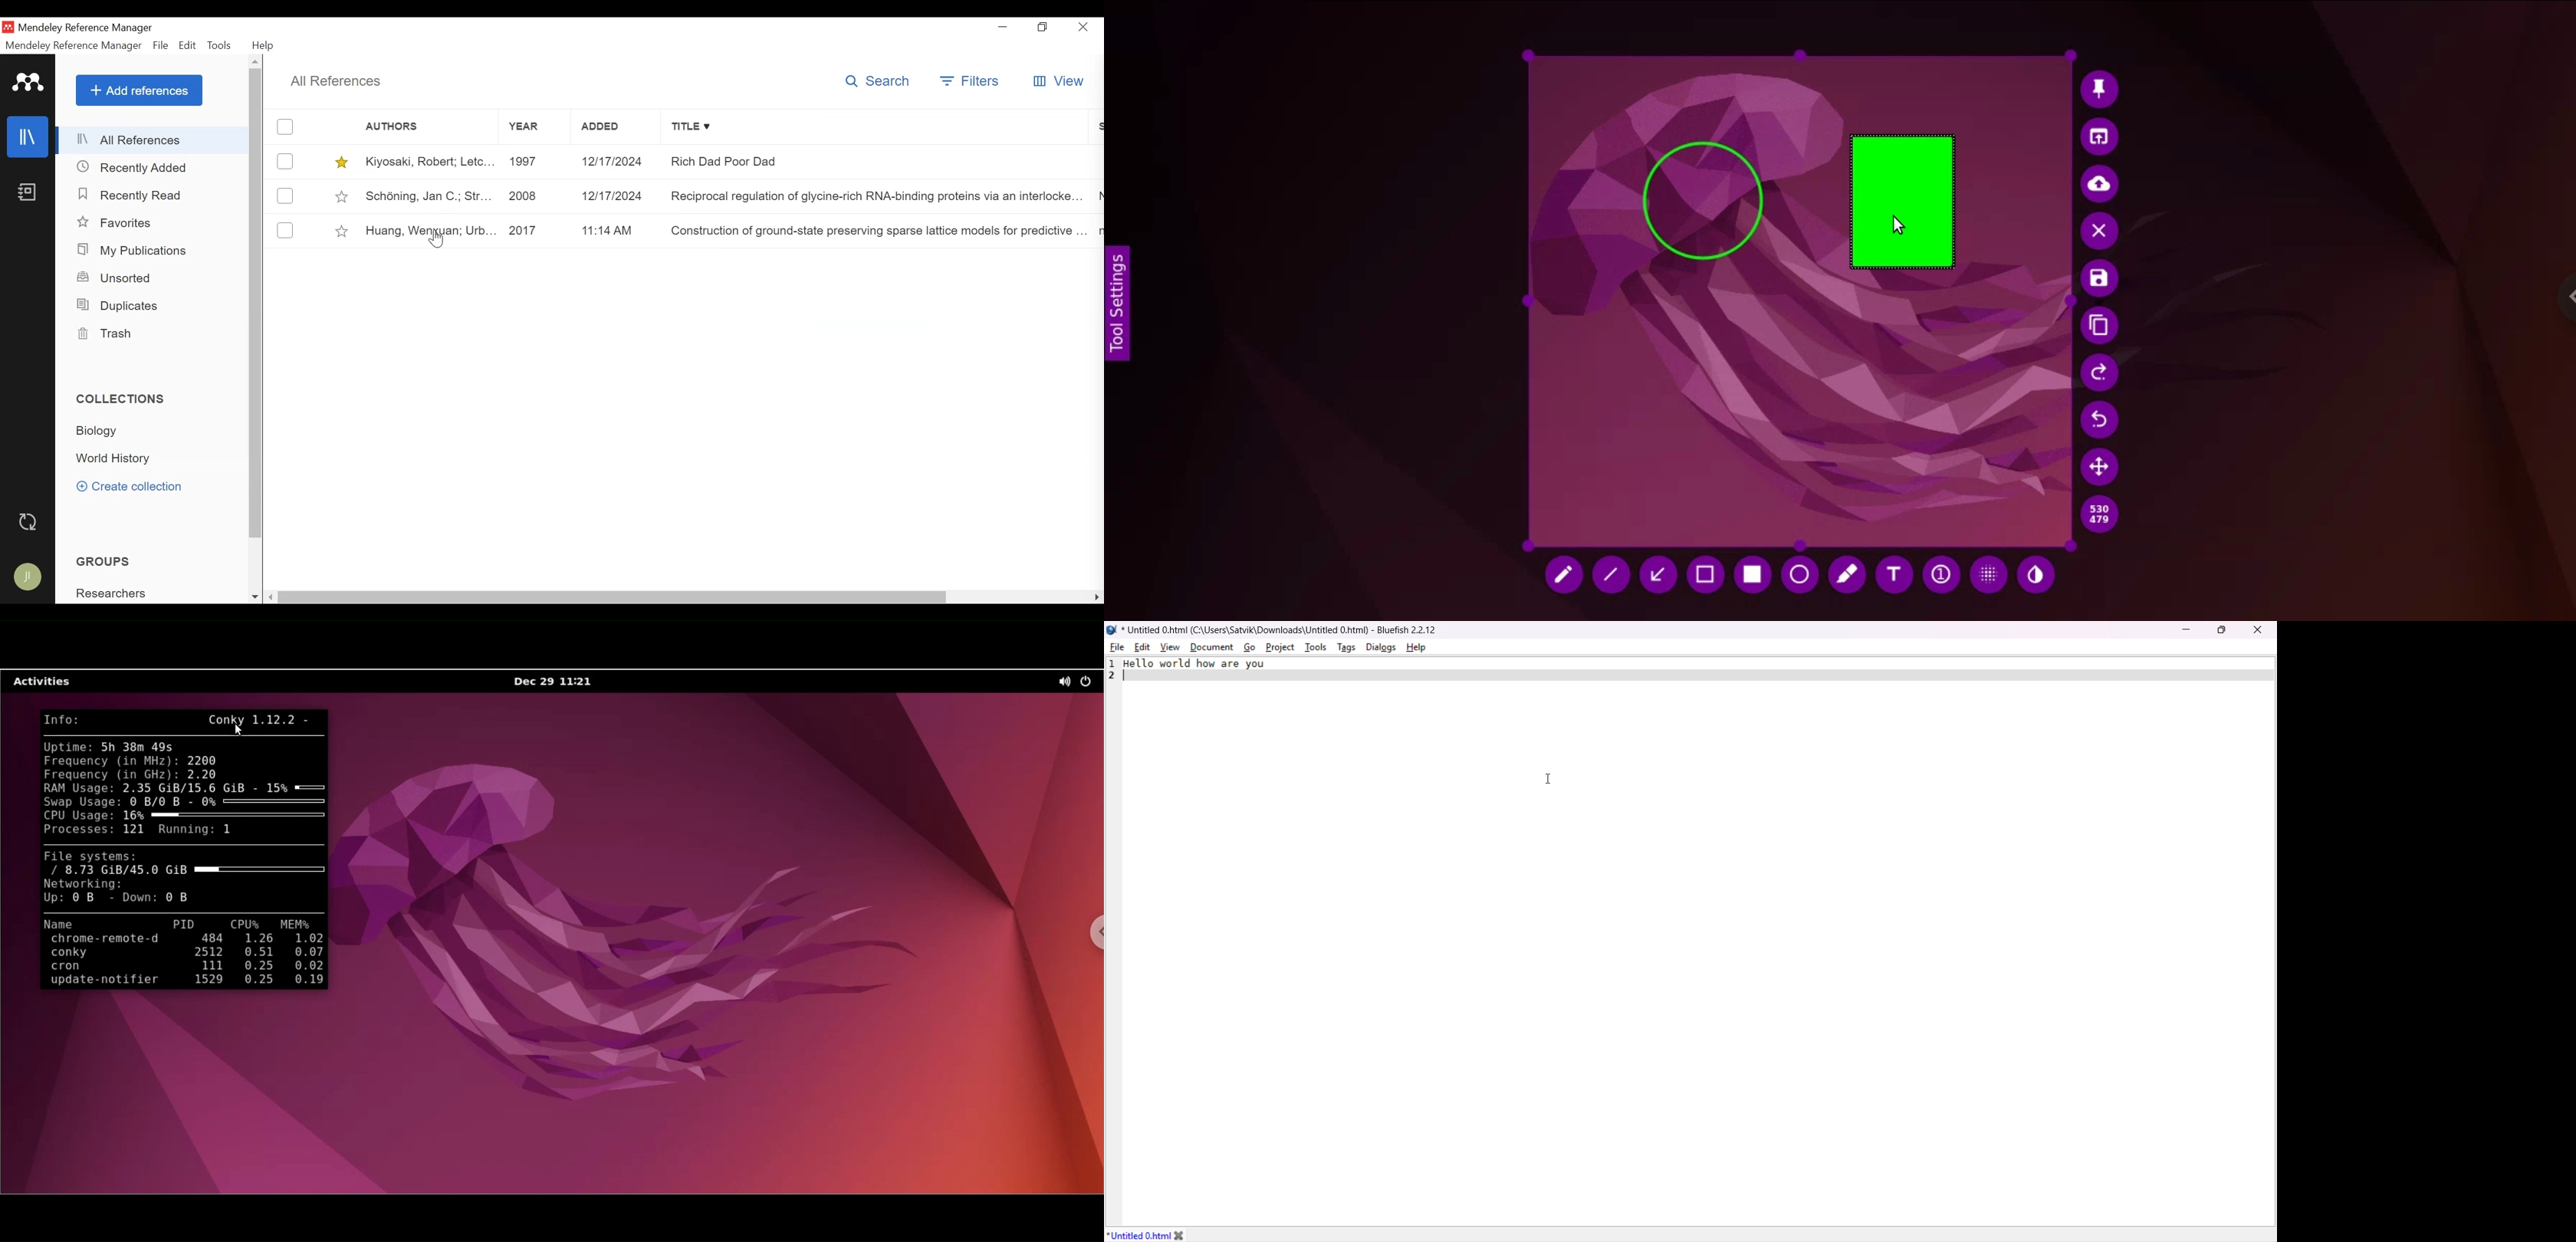  What do you see at coordinates (1248, 647) in the screenshot?
I see `go` at bounding box center [1248, 647].